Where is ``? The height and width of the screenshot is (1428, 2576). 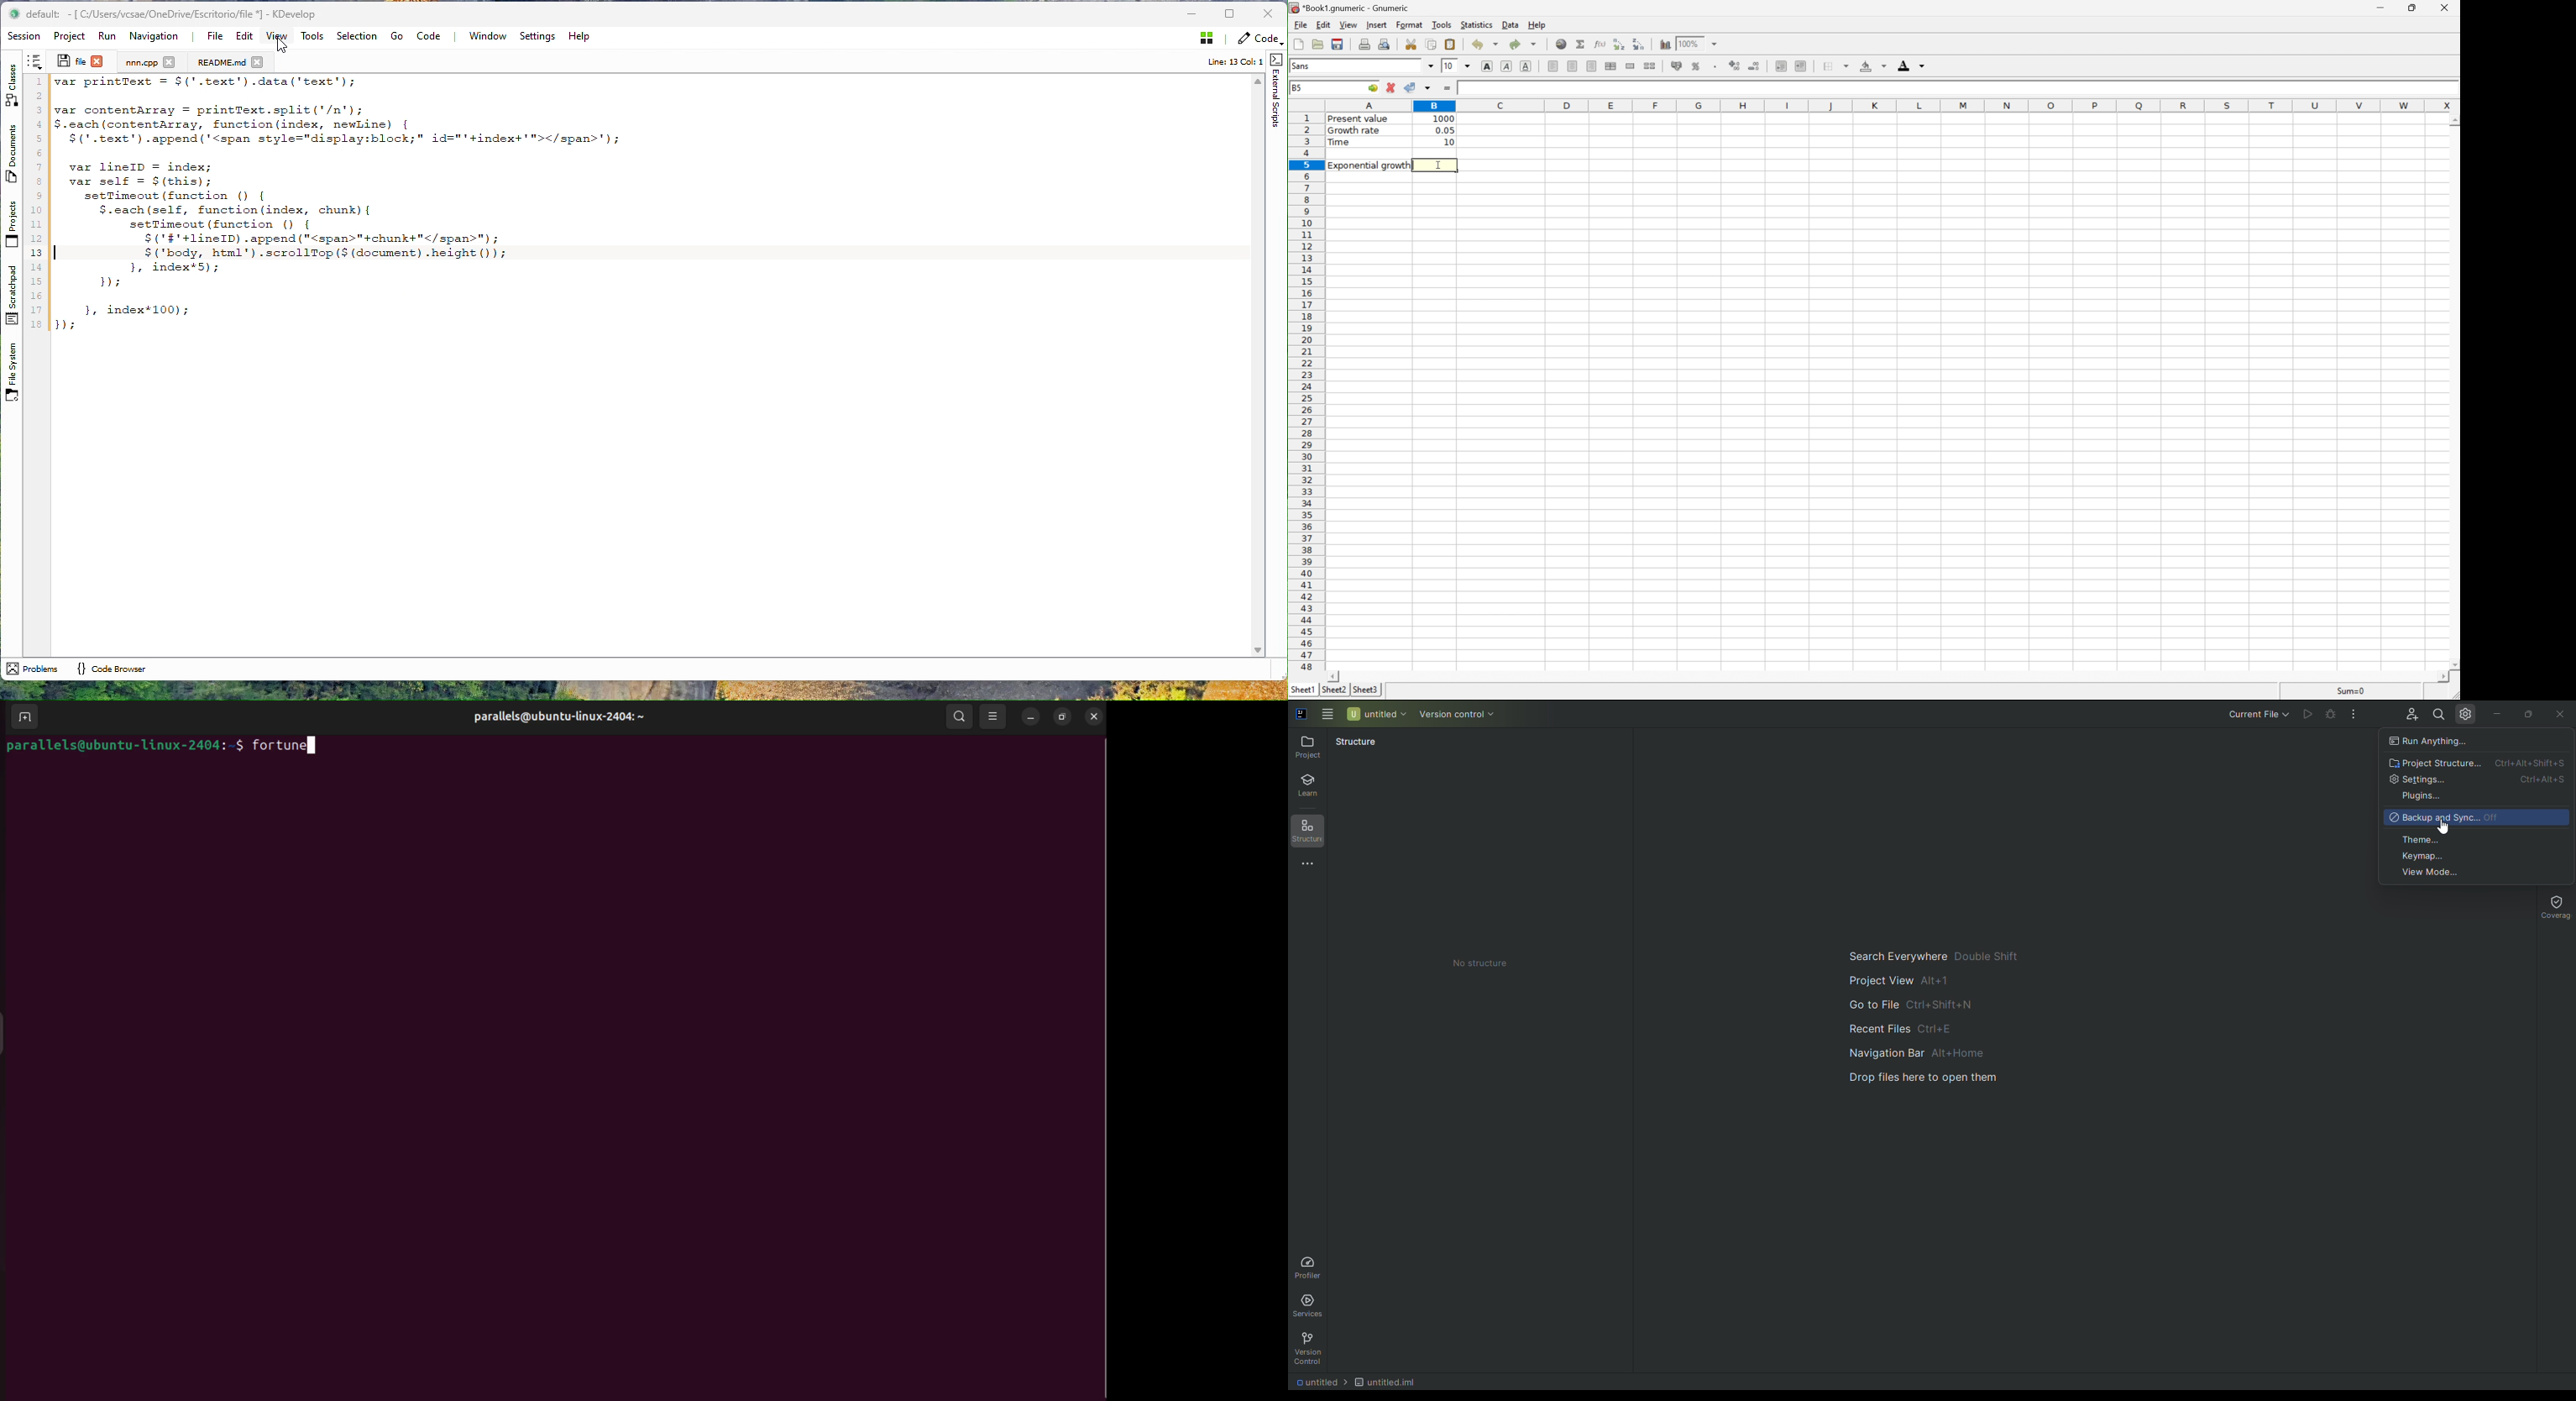
 is located at coordinates (396, 36).